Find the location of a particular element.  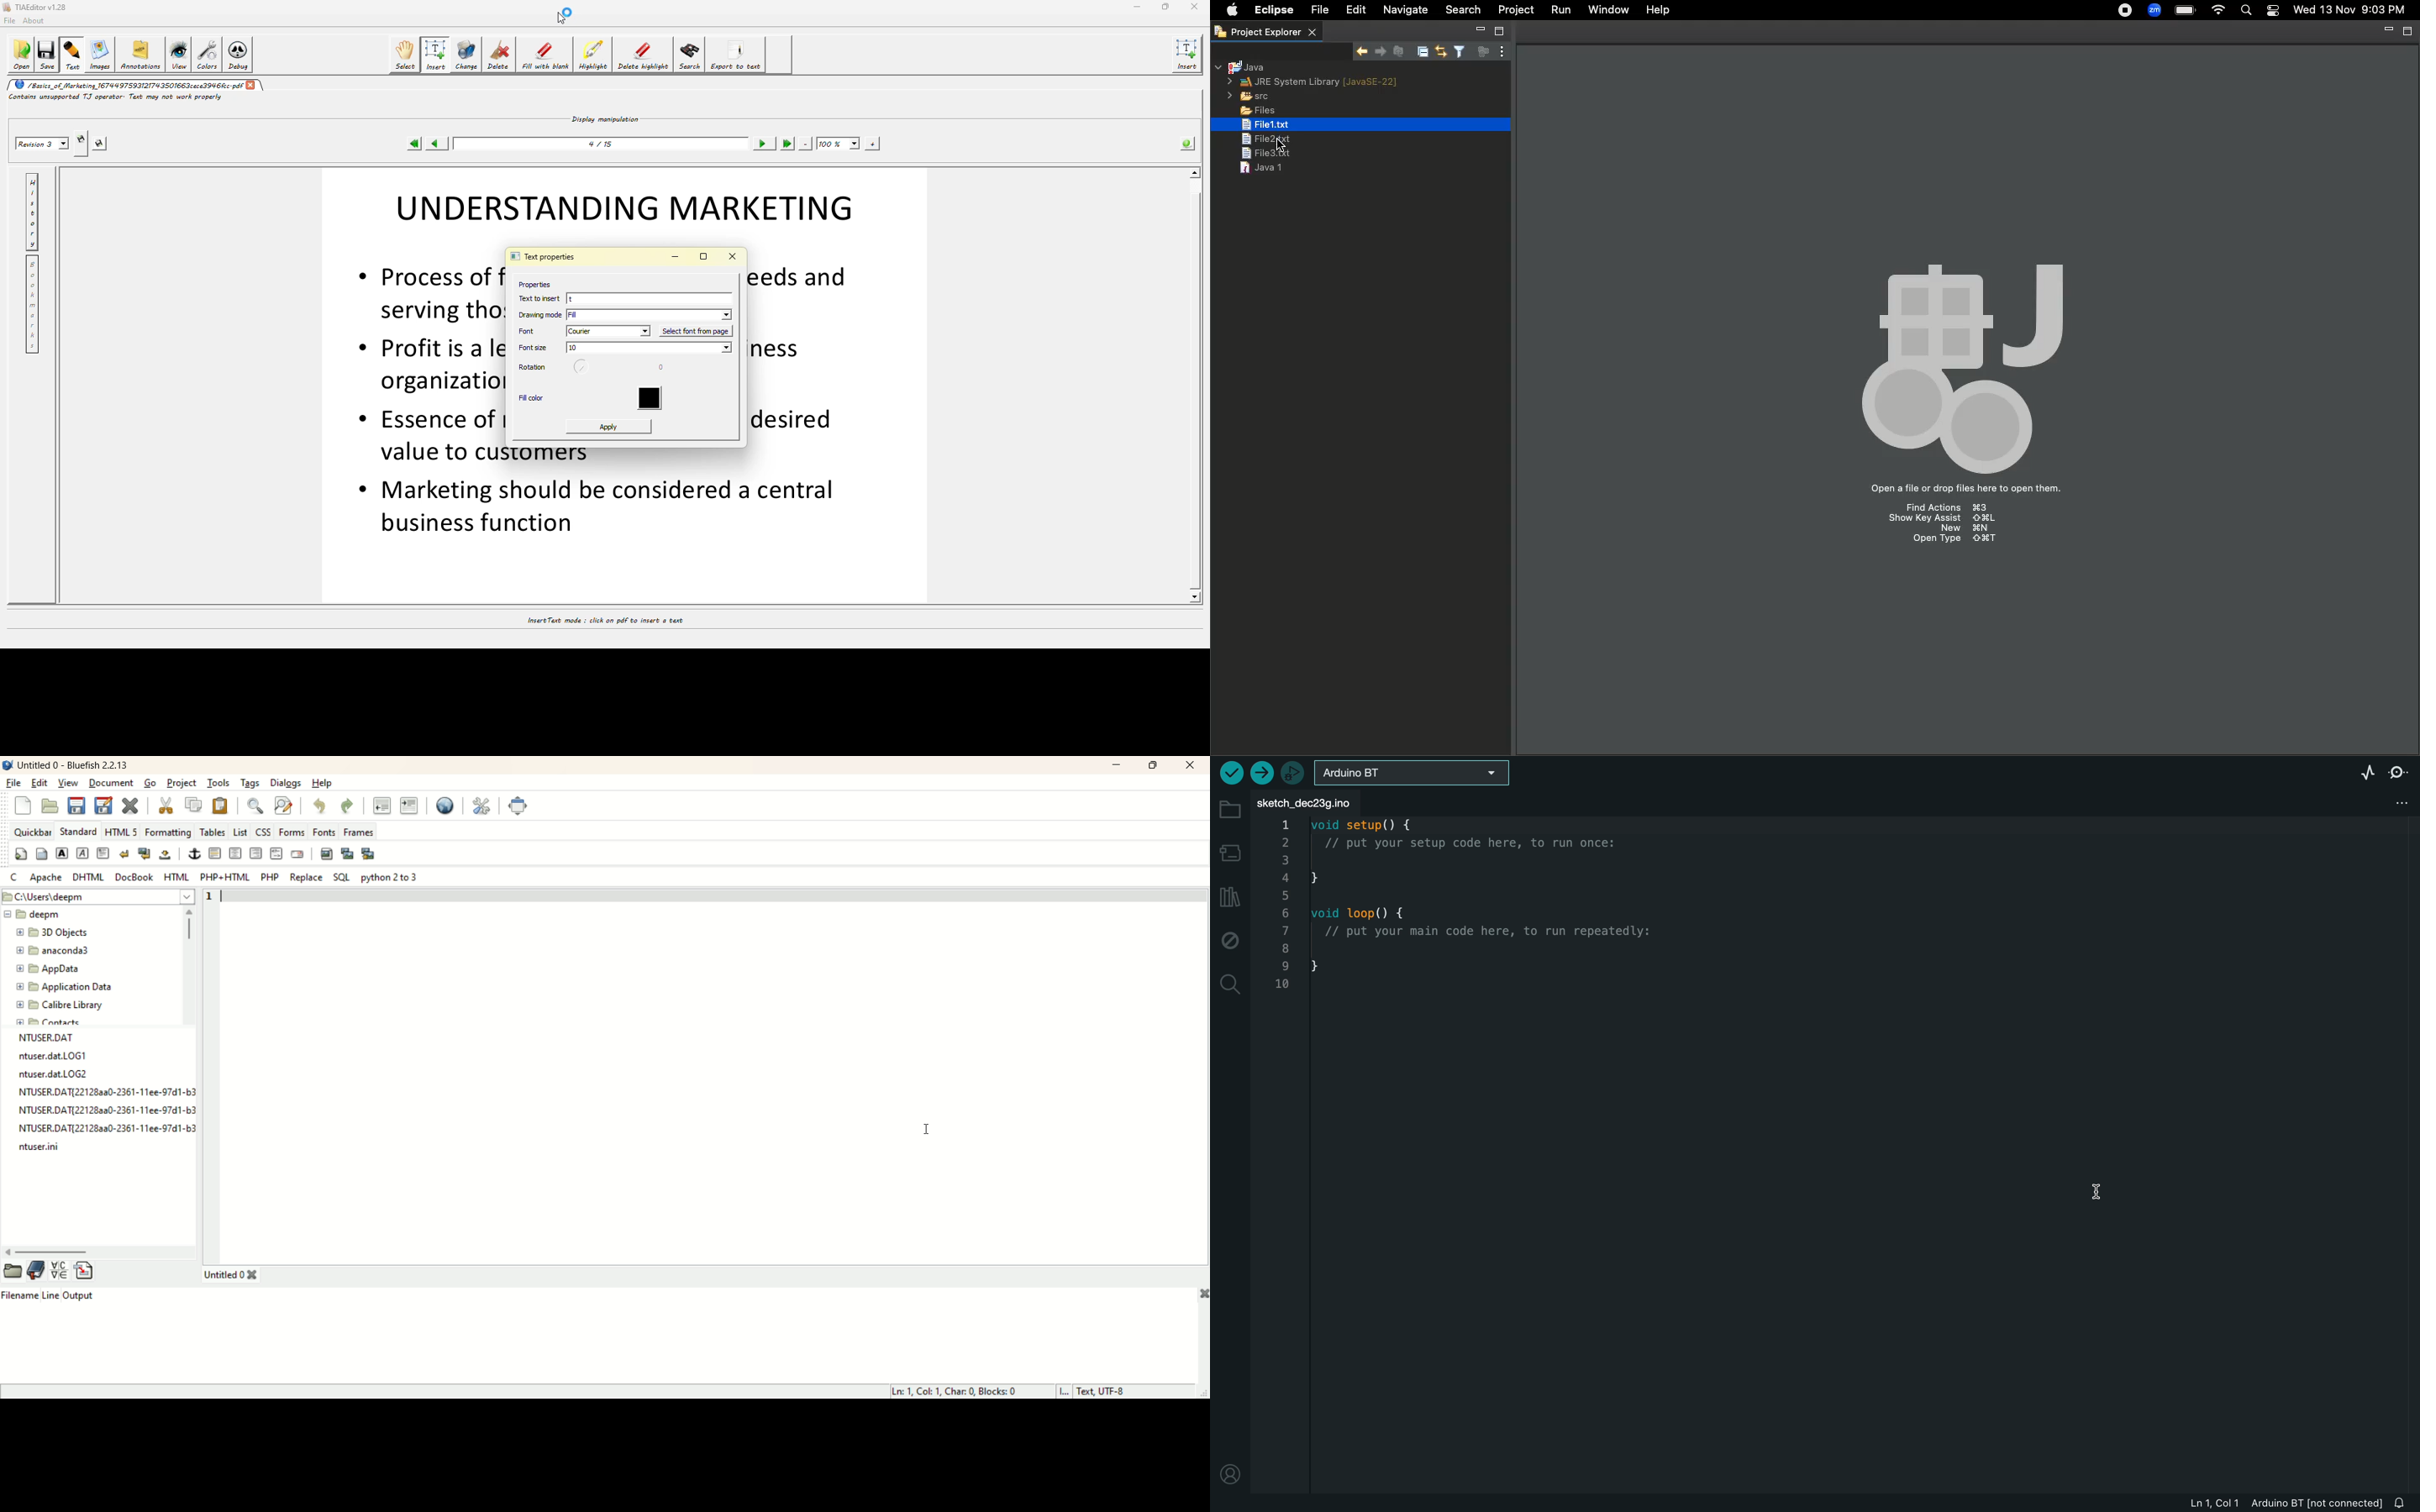

fullscreen is located at coordinates (515, 806).